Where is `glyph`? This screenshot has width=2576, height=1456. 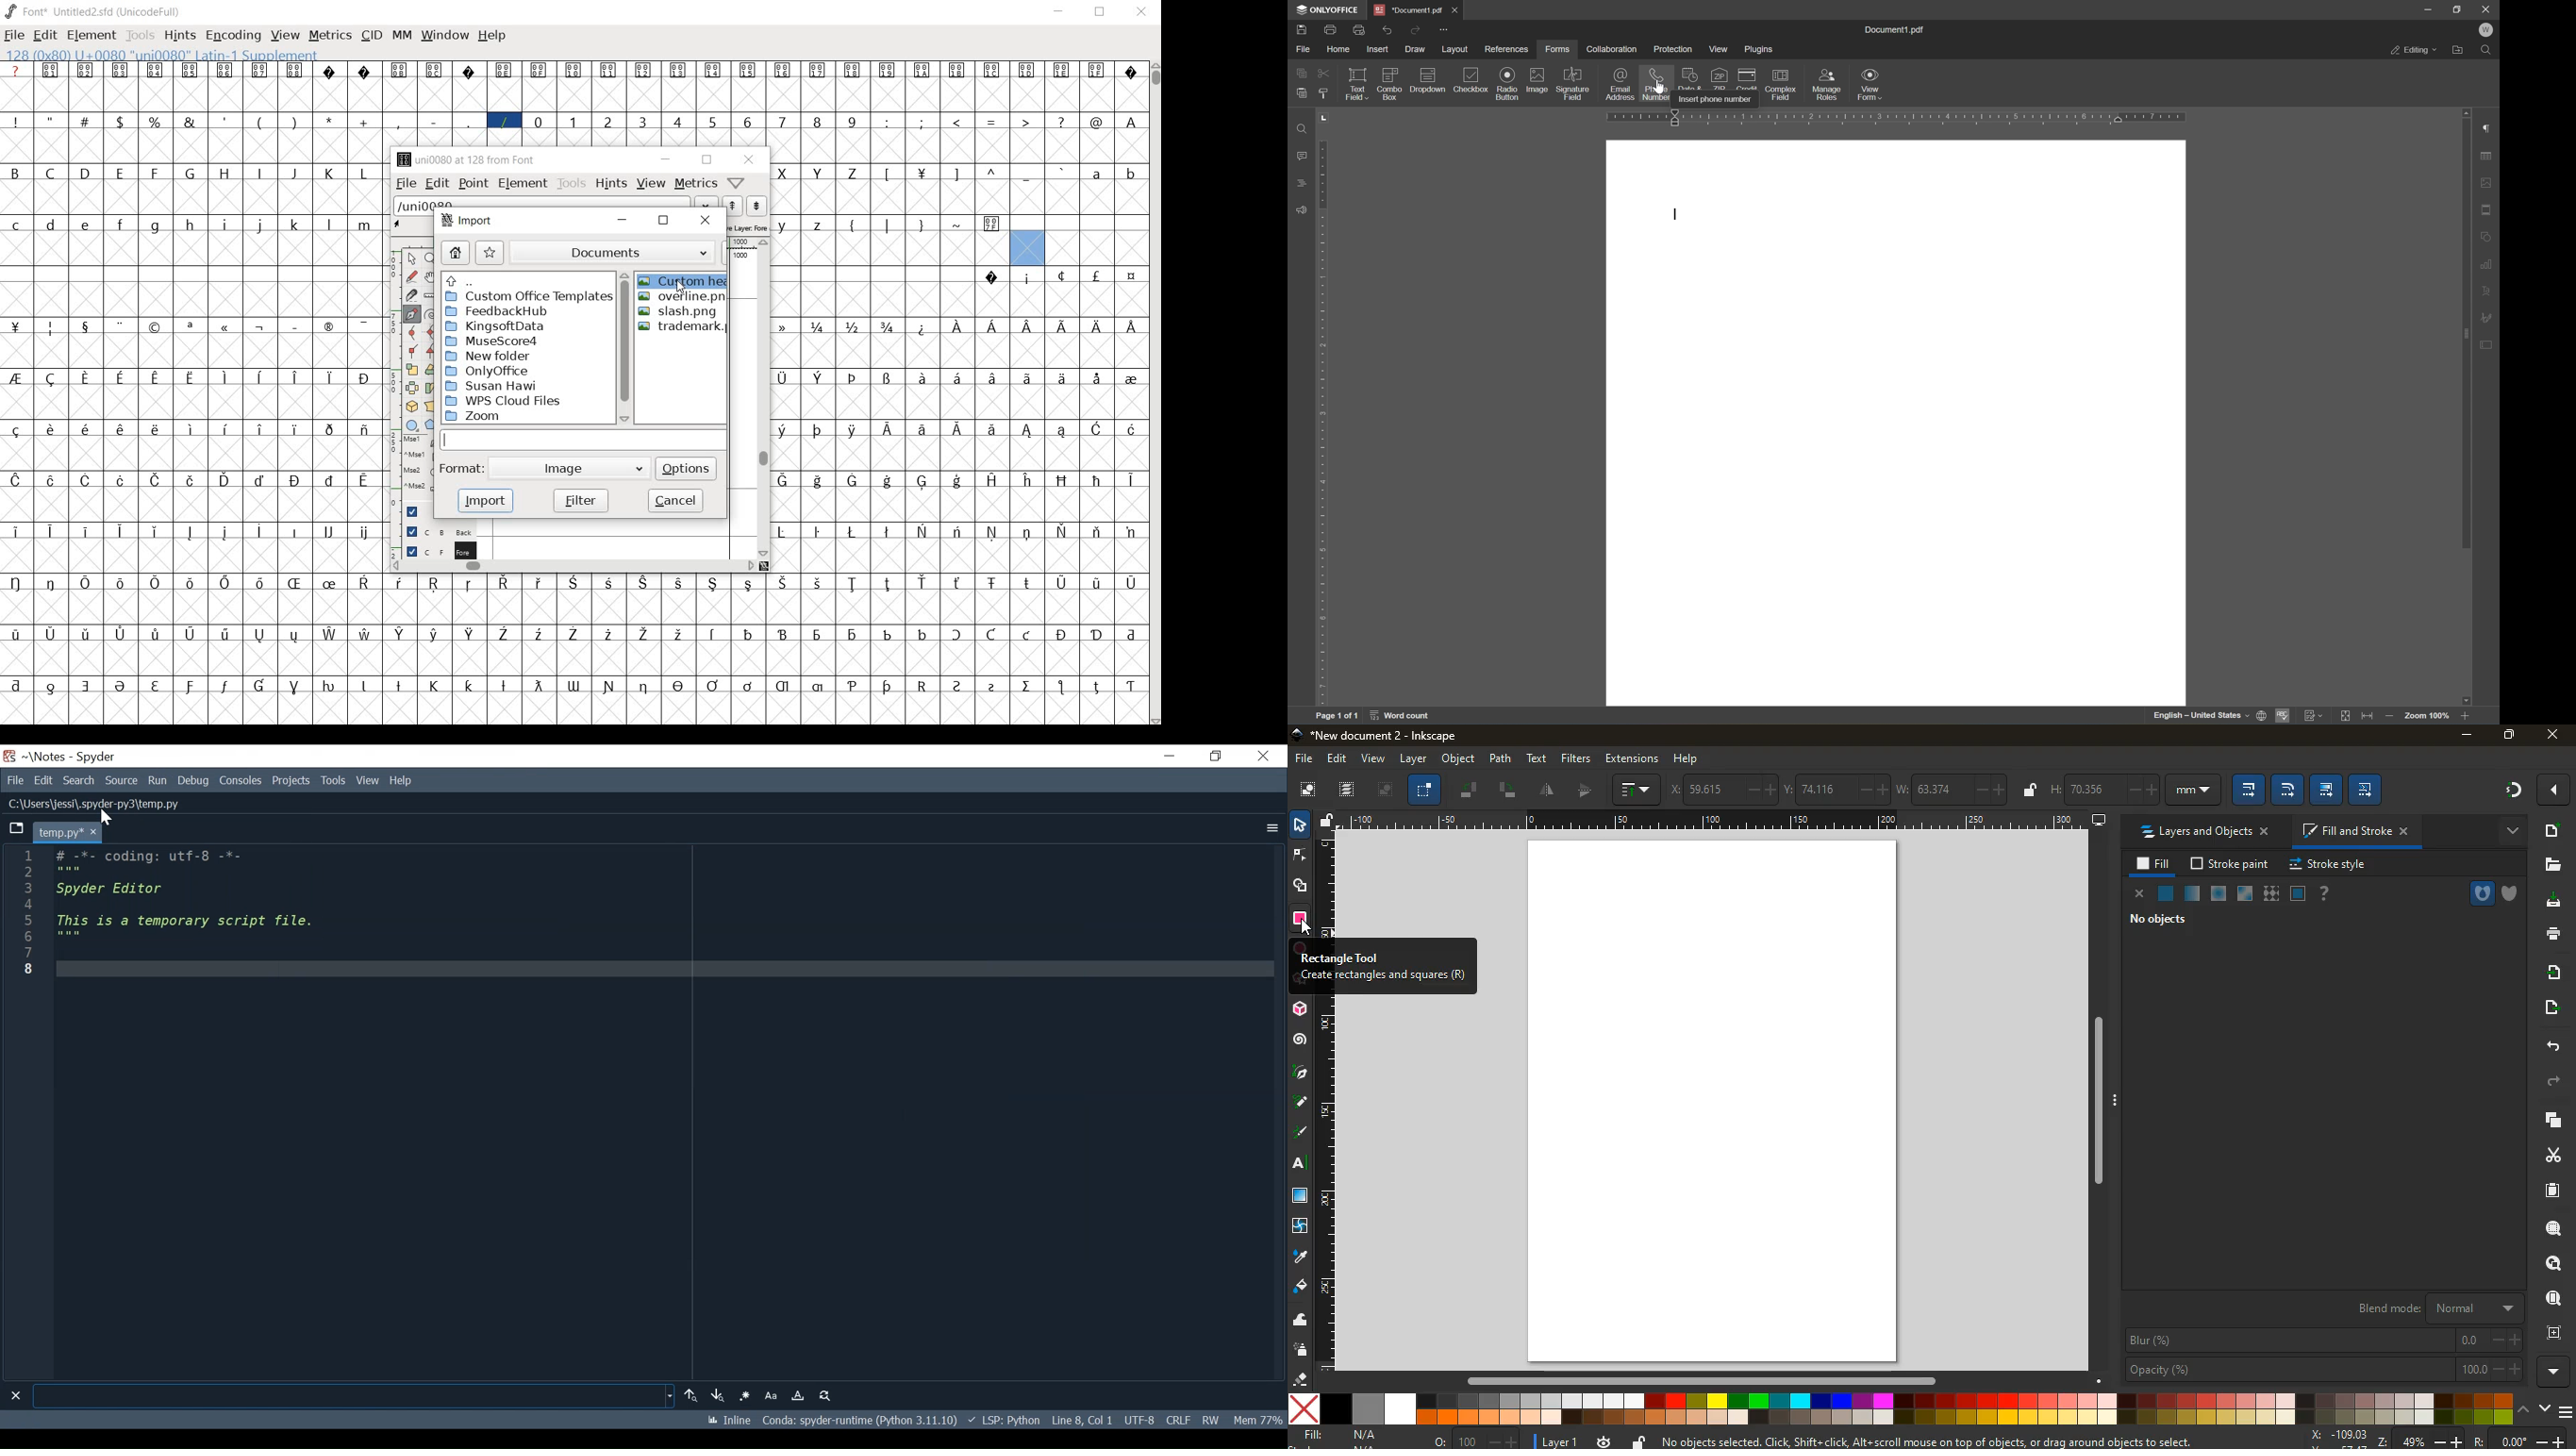 glyph is located at coordinates (329, 480).